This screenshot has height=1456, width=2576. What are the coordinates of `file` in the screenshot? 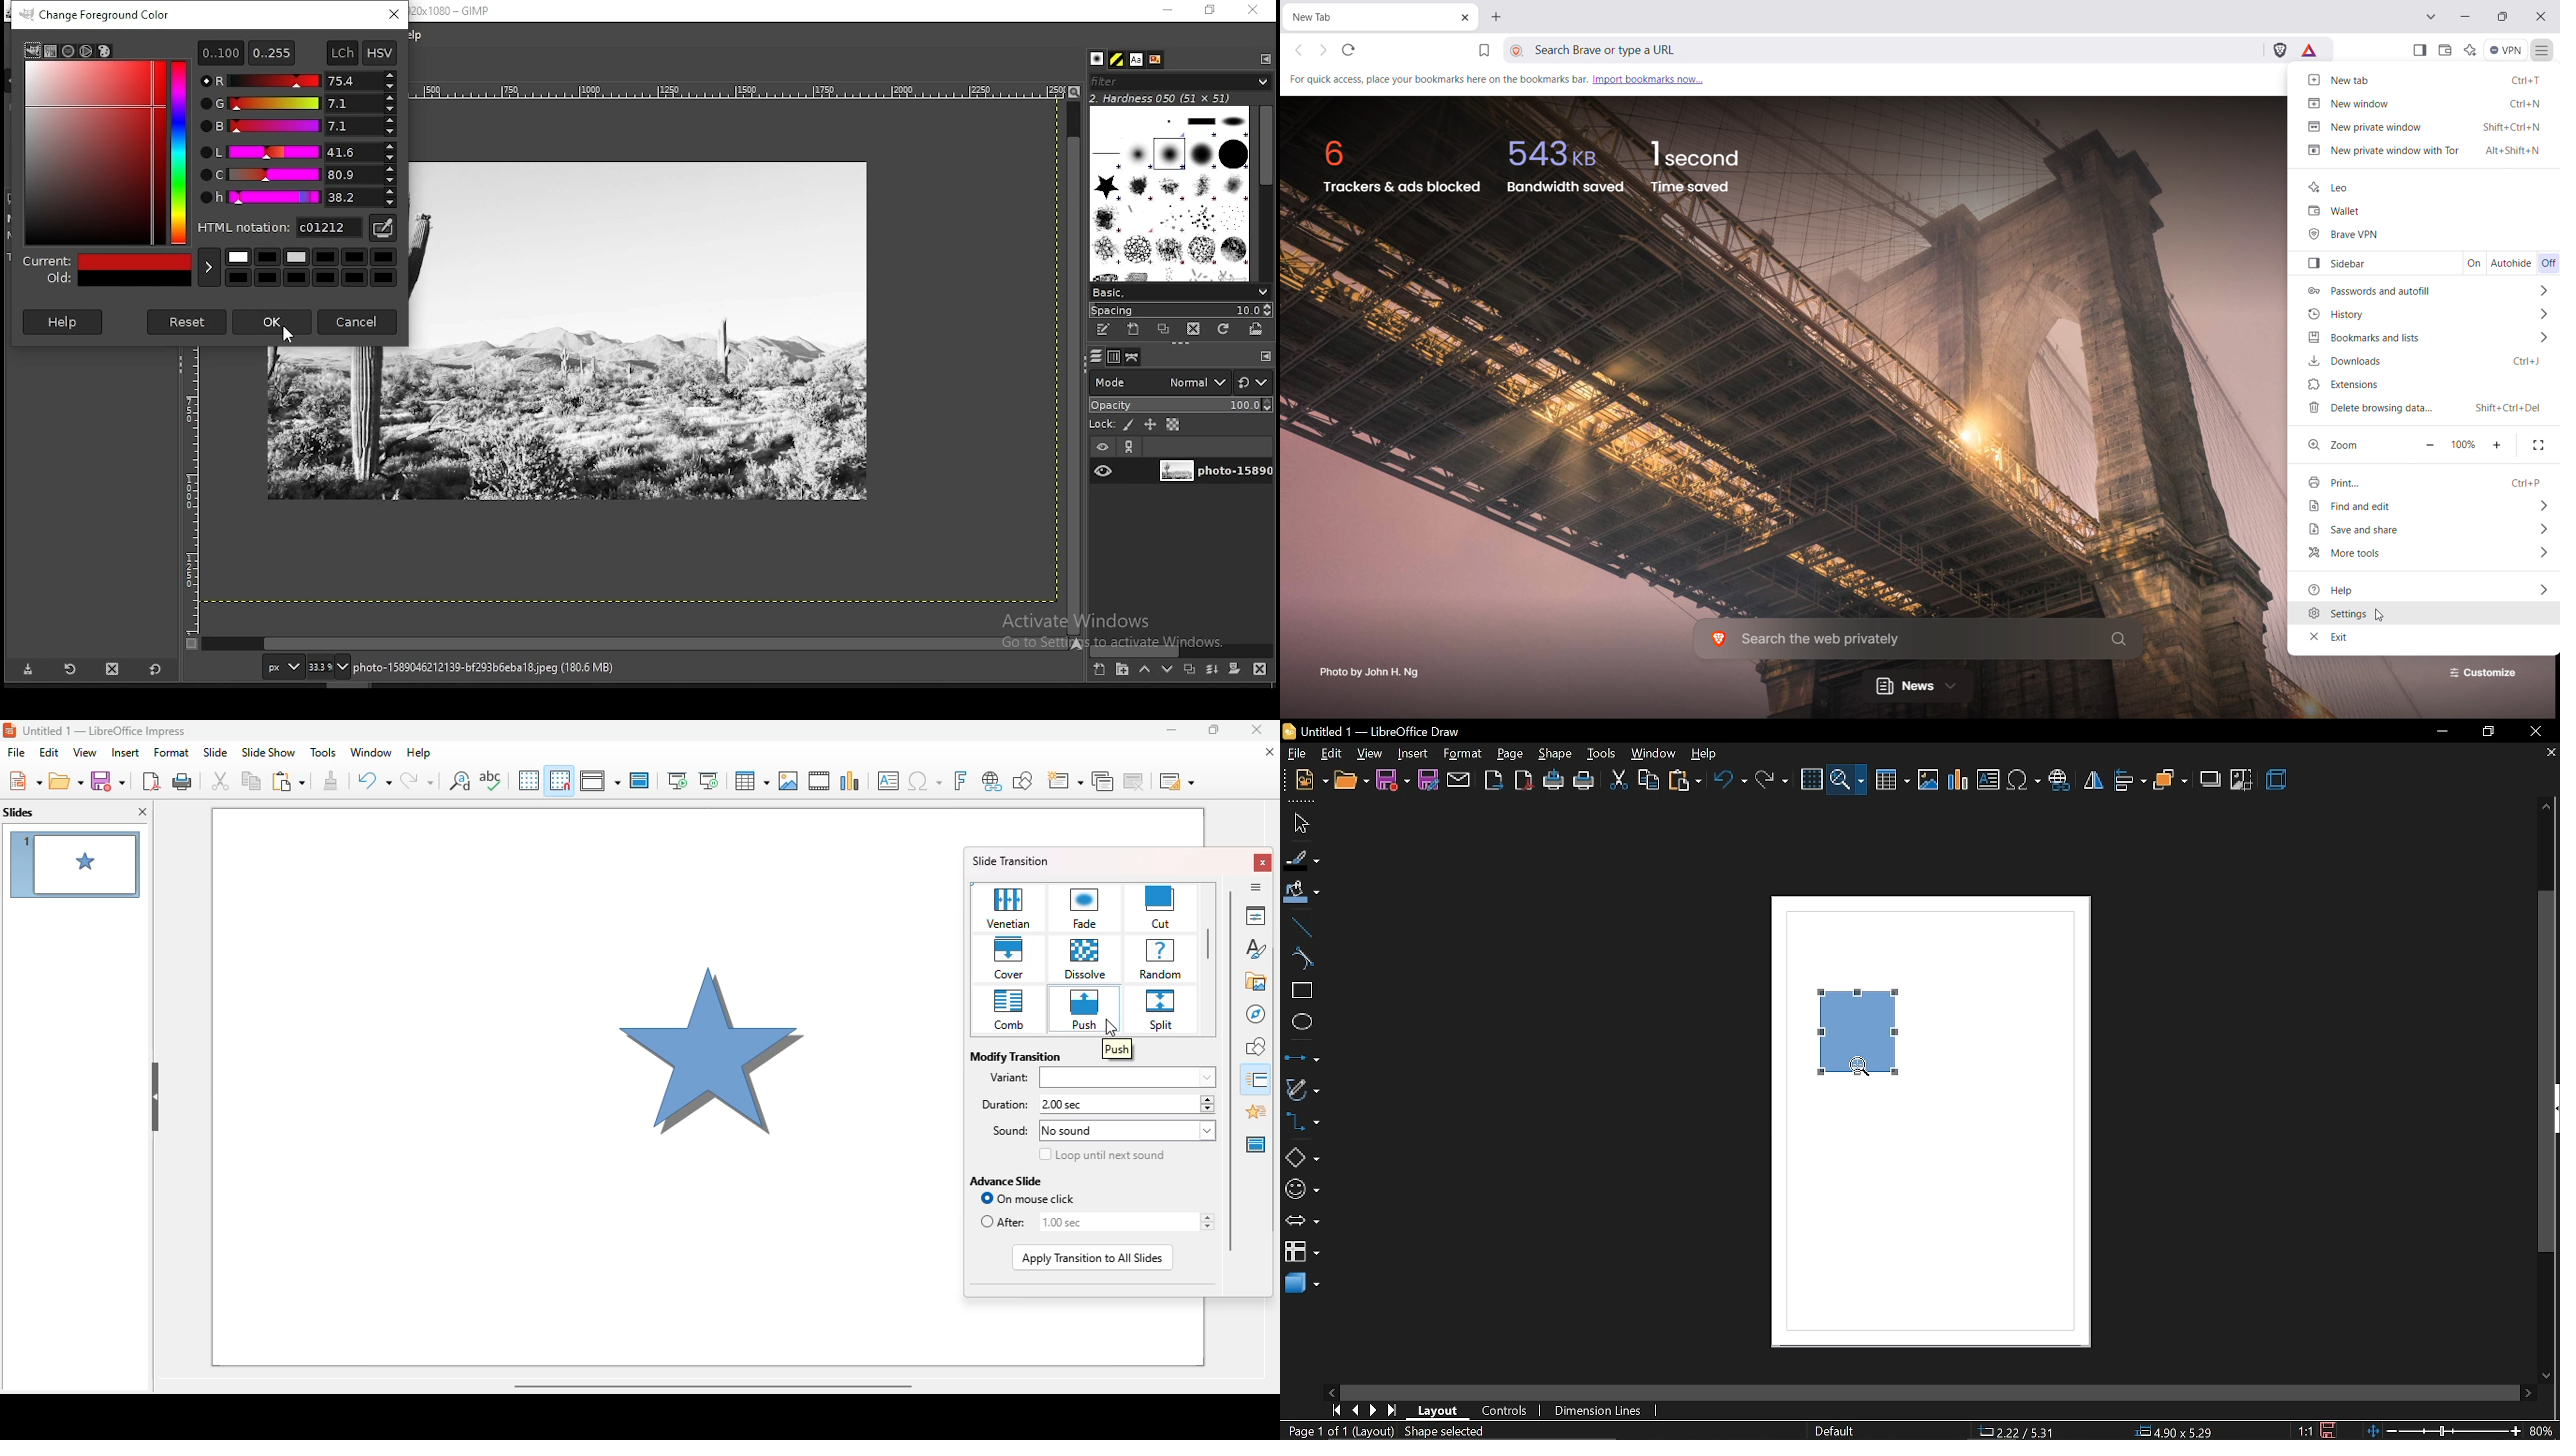 It's located at (17, 752).